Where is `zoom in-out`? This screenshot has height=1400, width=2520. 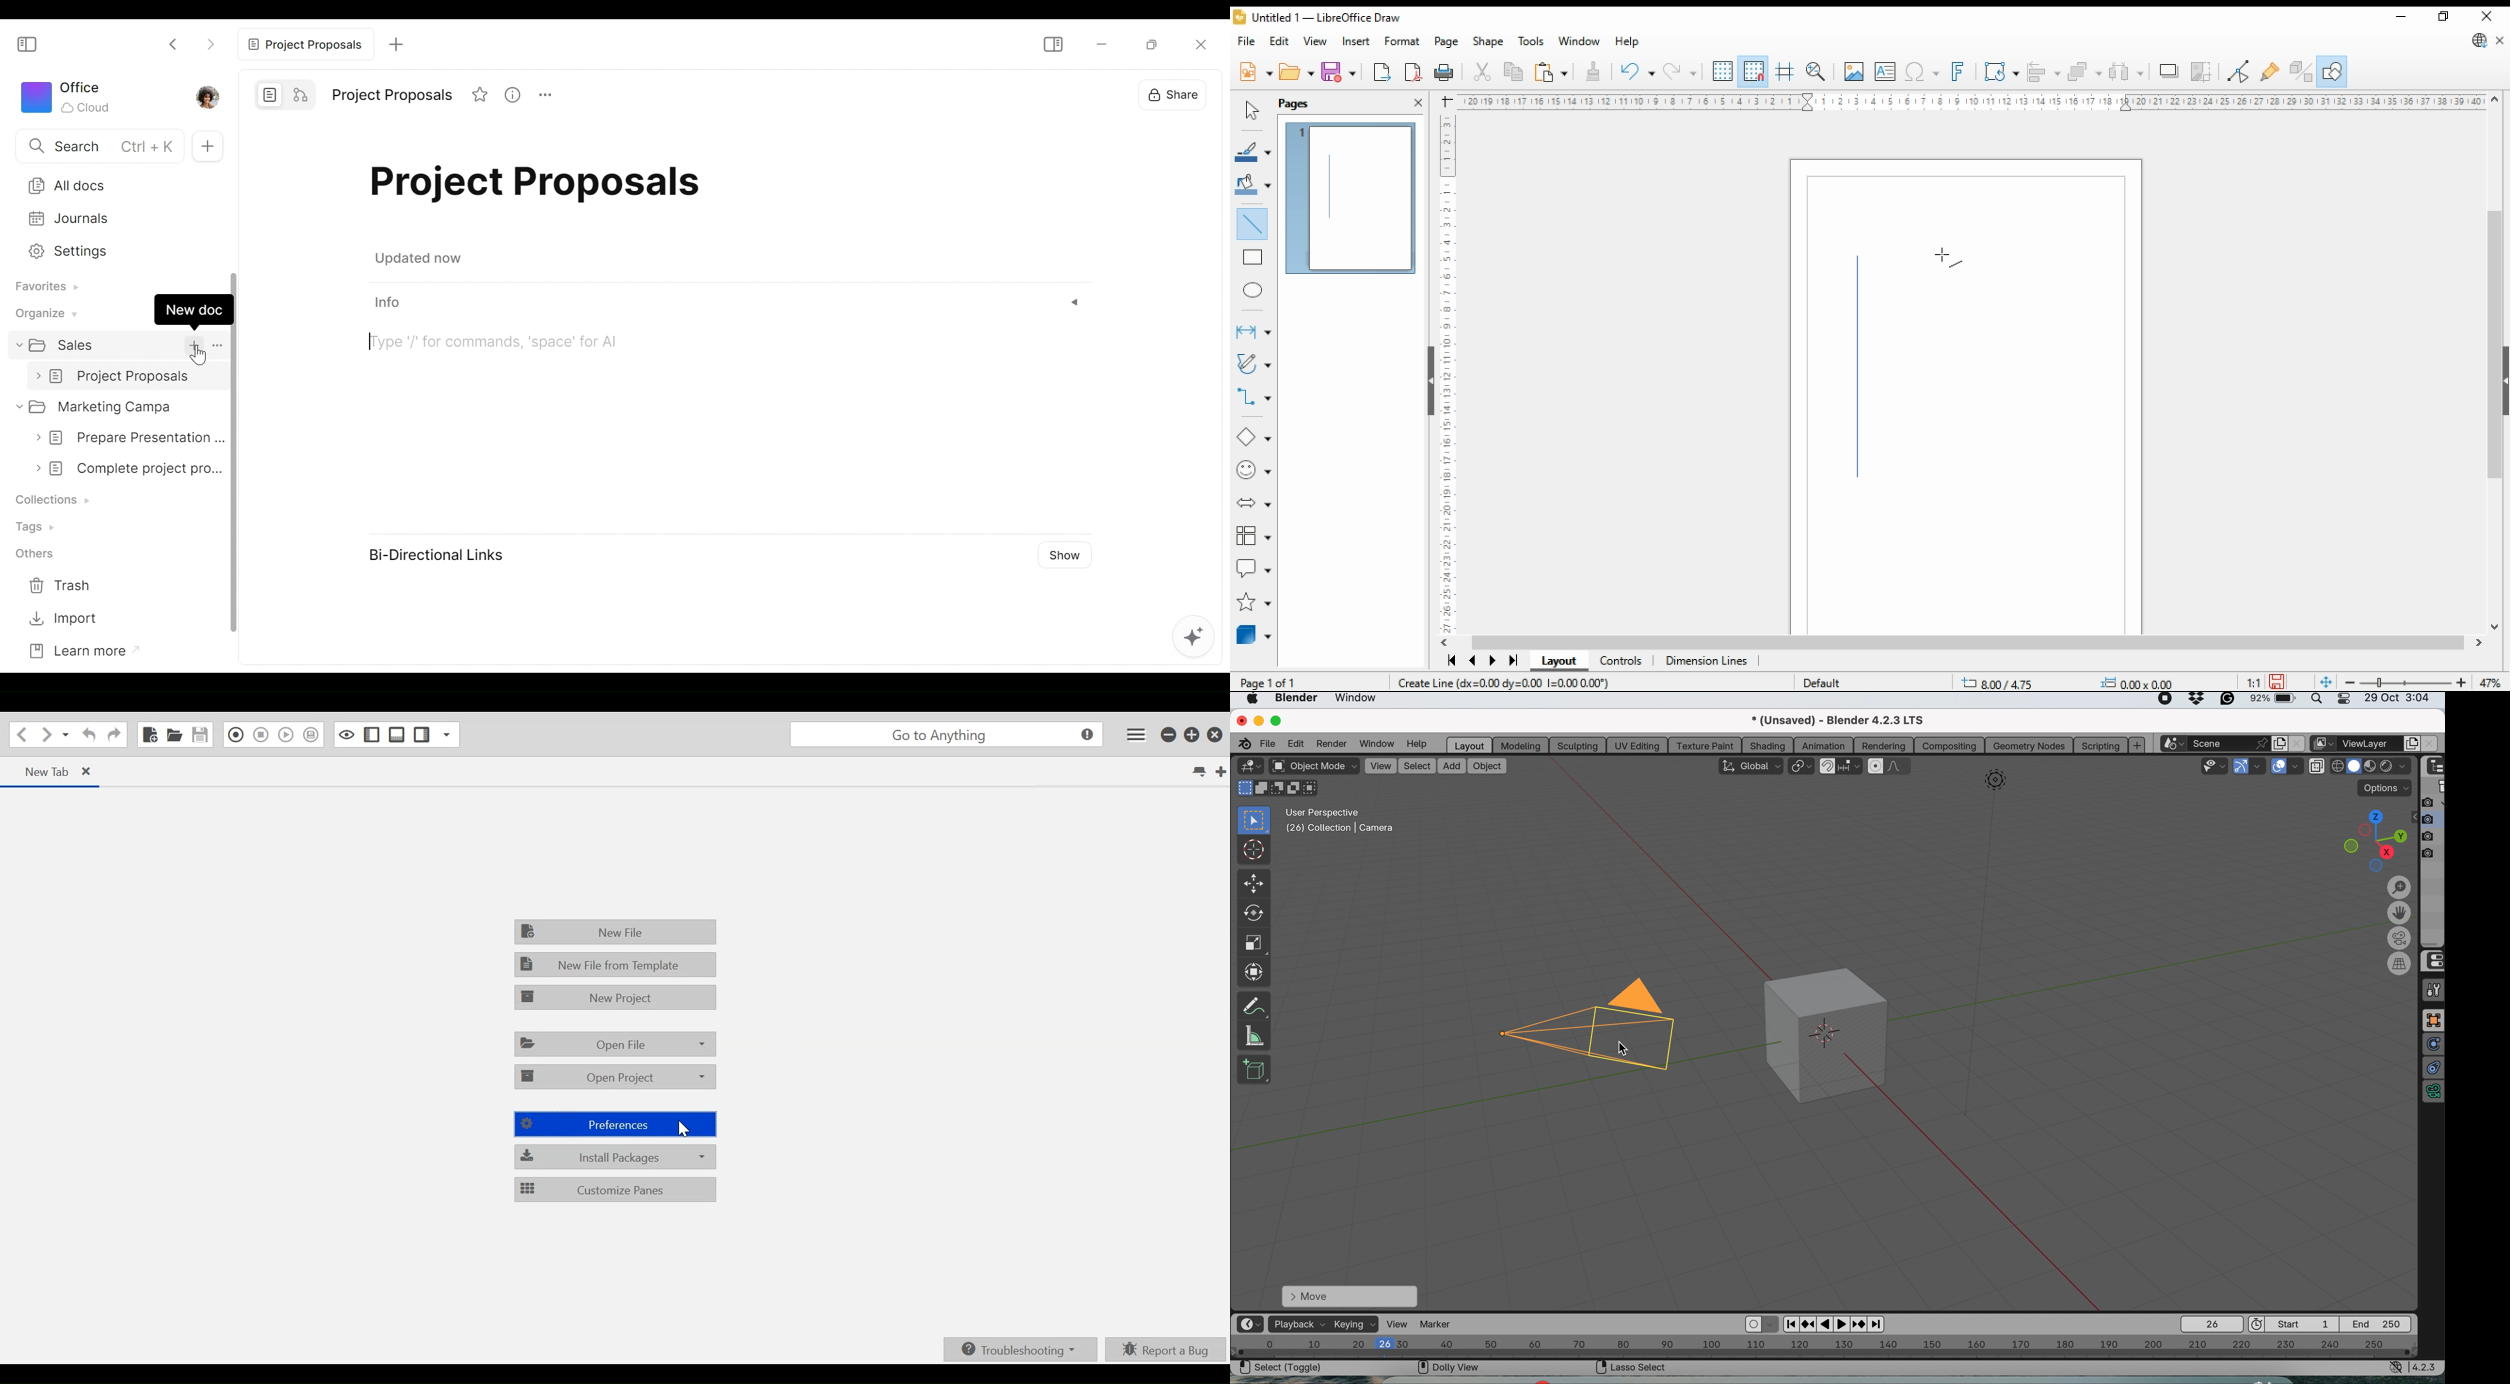
zoom in-out is located at coordinates (2400, 888).